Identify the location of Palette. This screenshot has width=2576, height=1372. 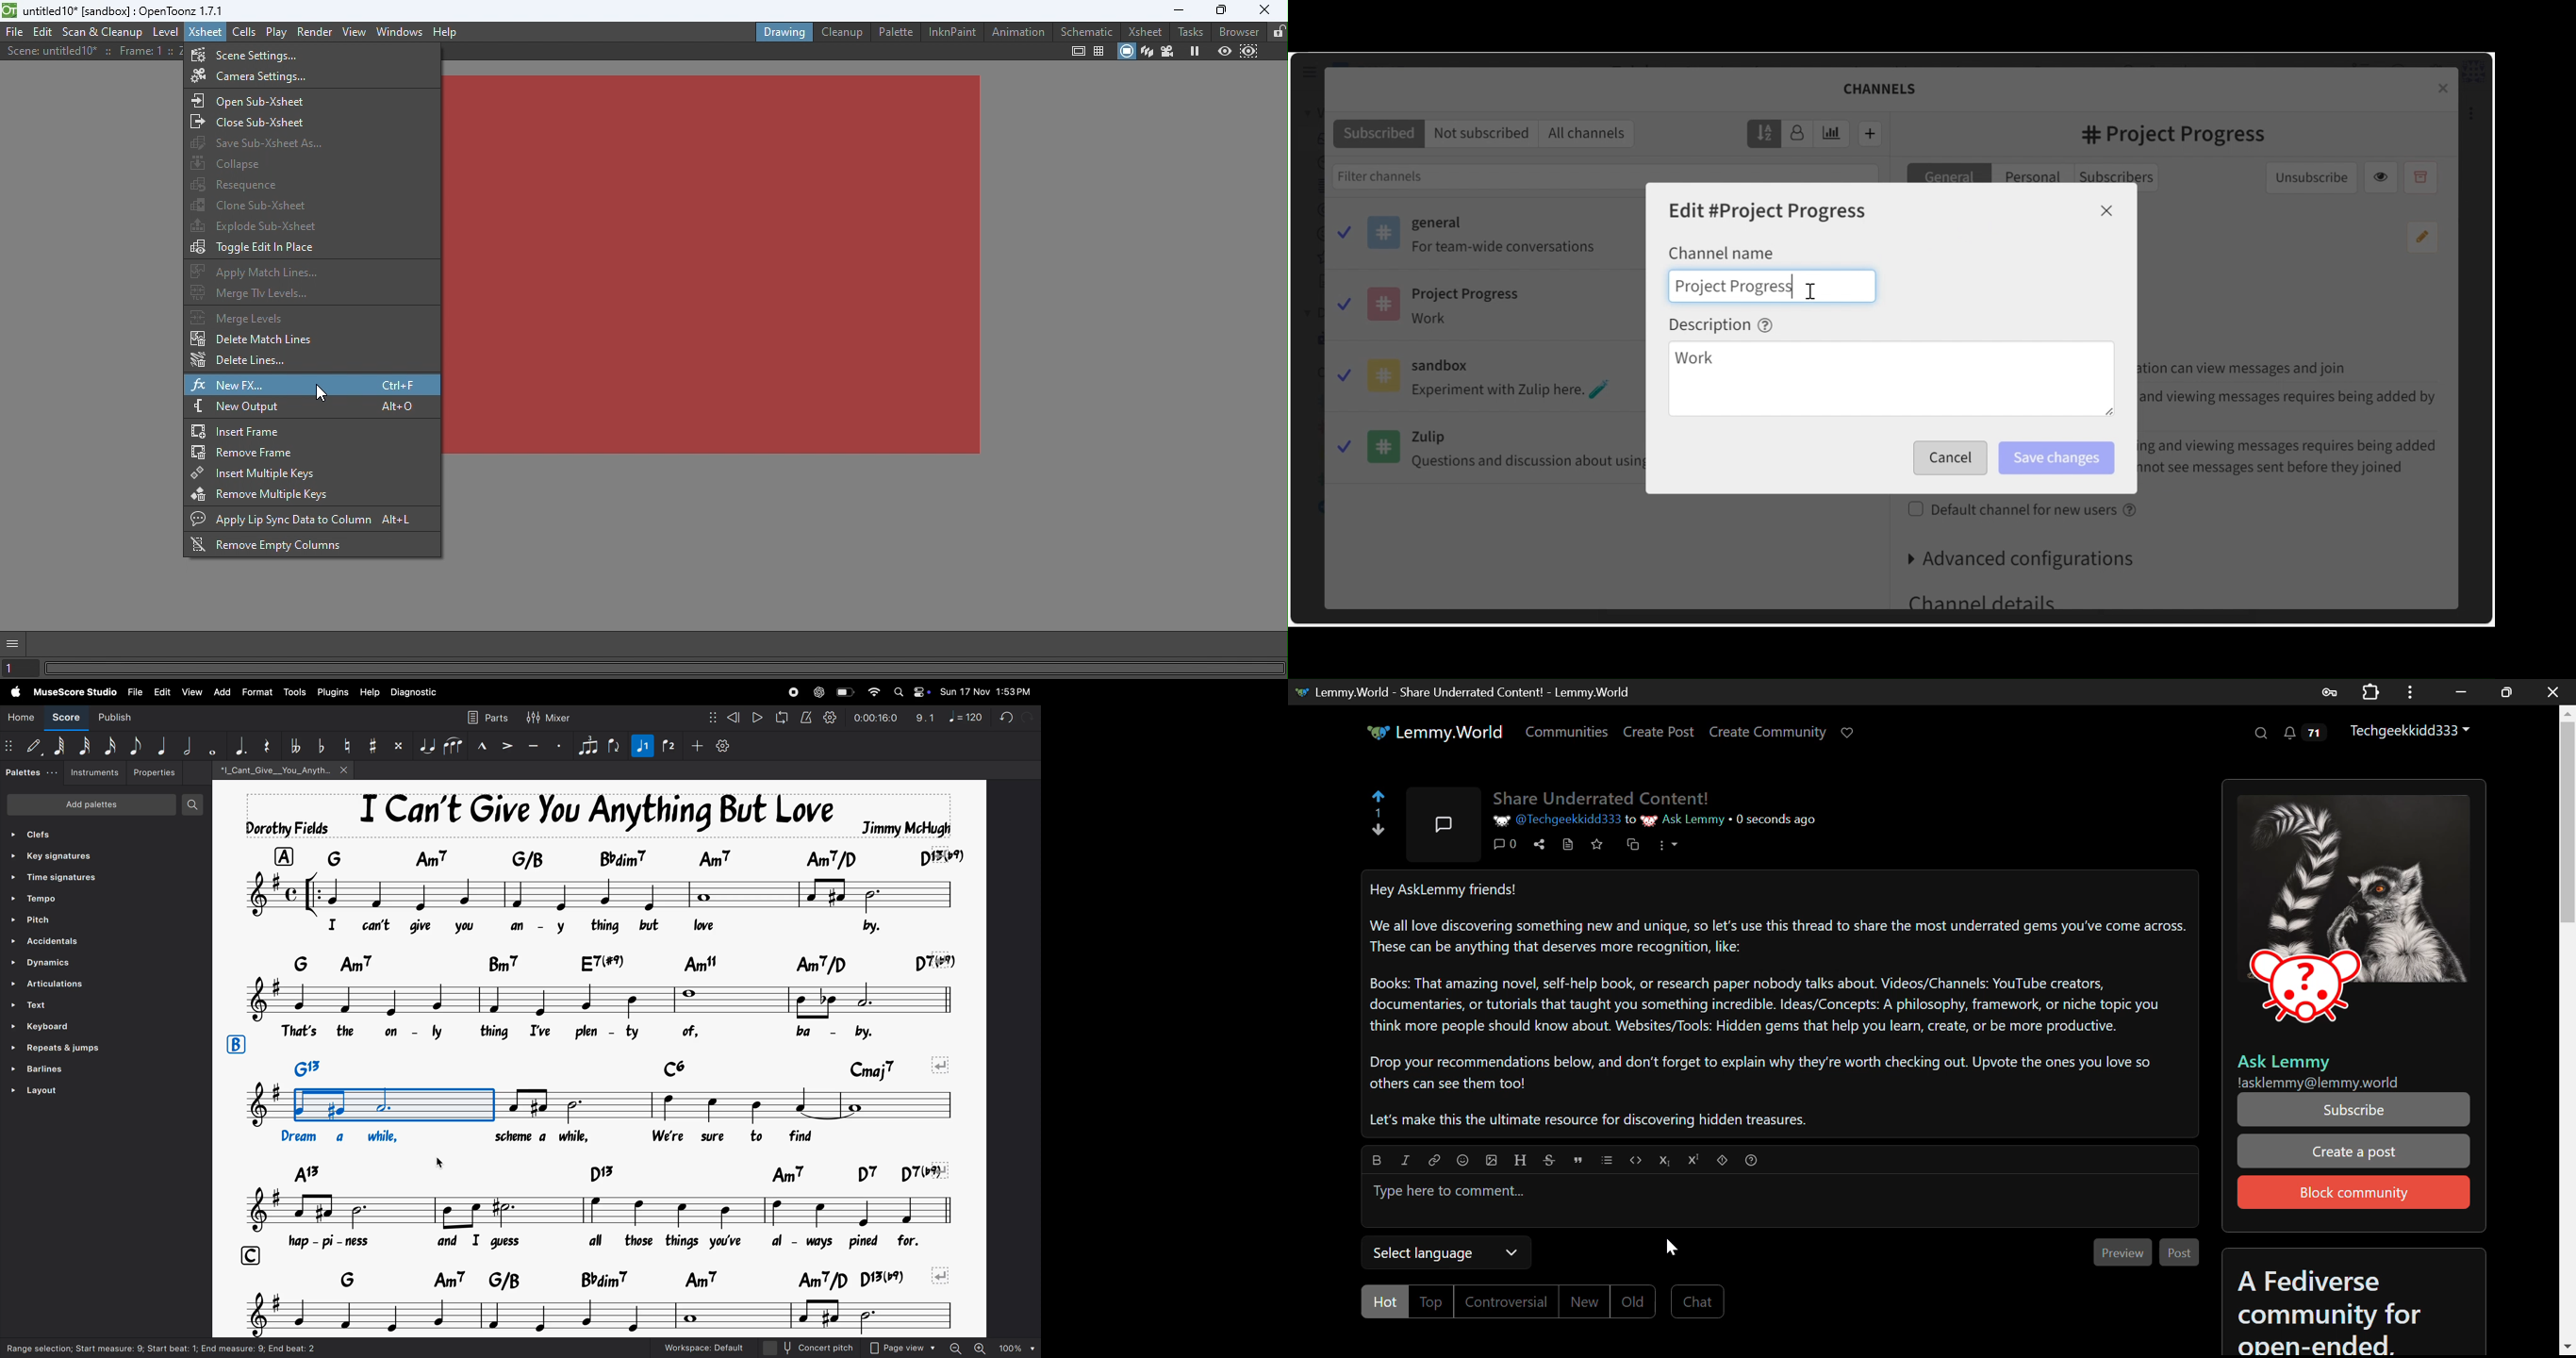
(895, 32).